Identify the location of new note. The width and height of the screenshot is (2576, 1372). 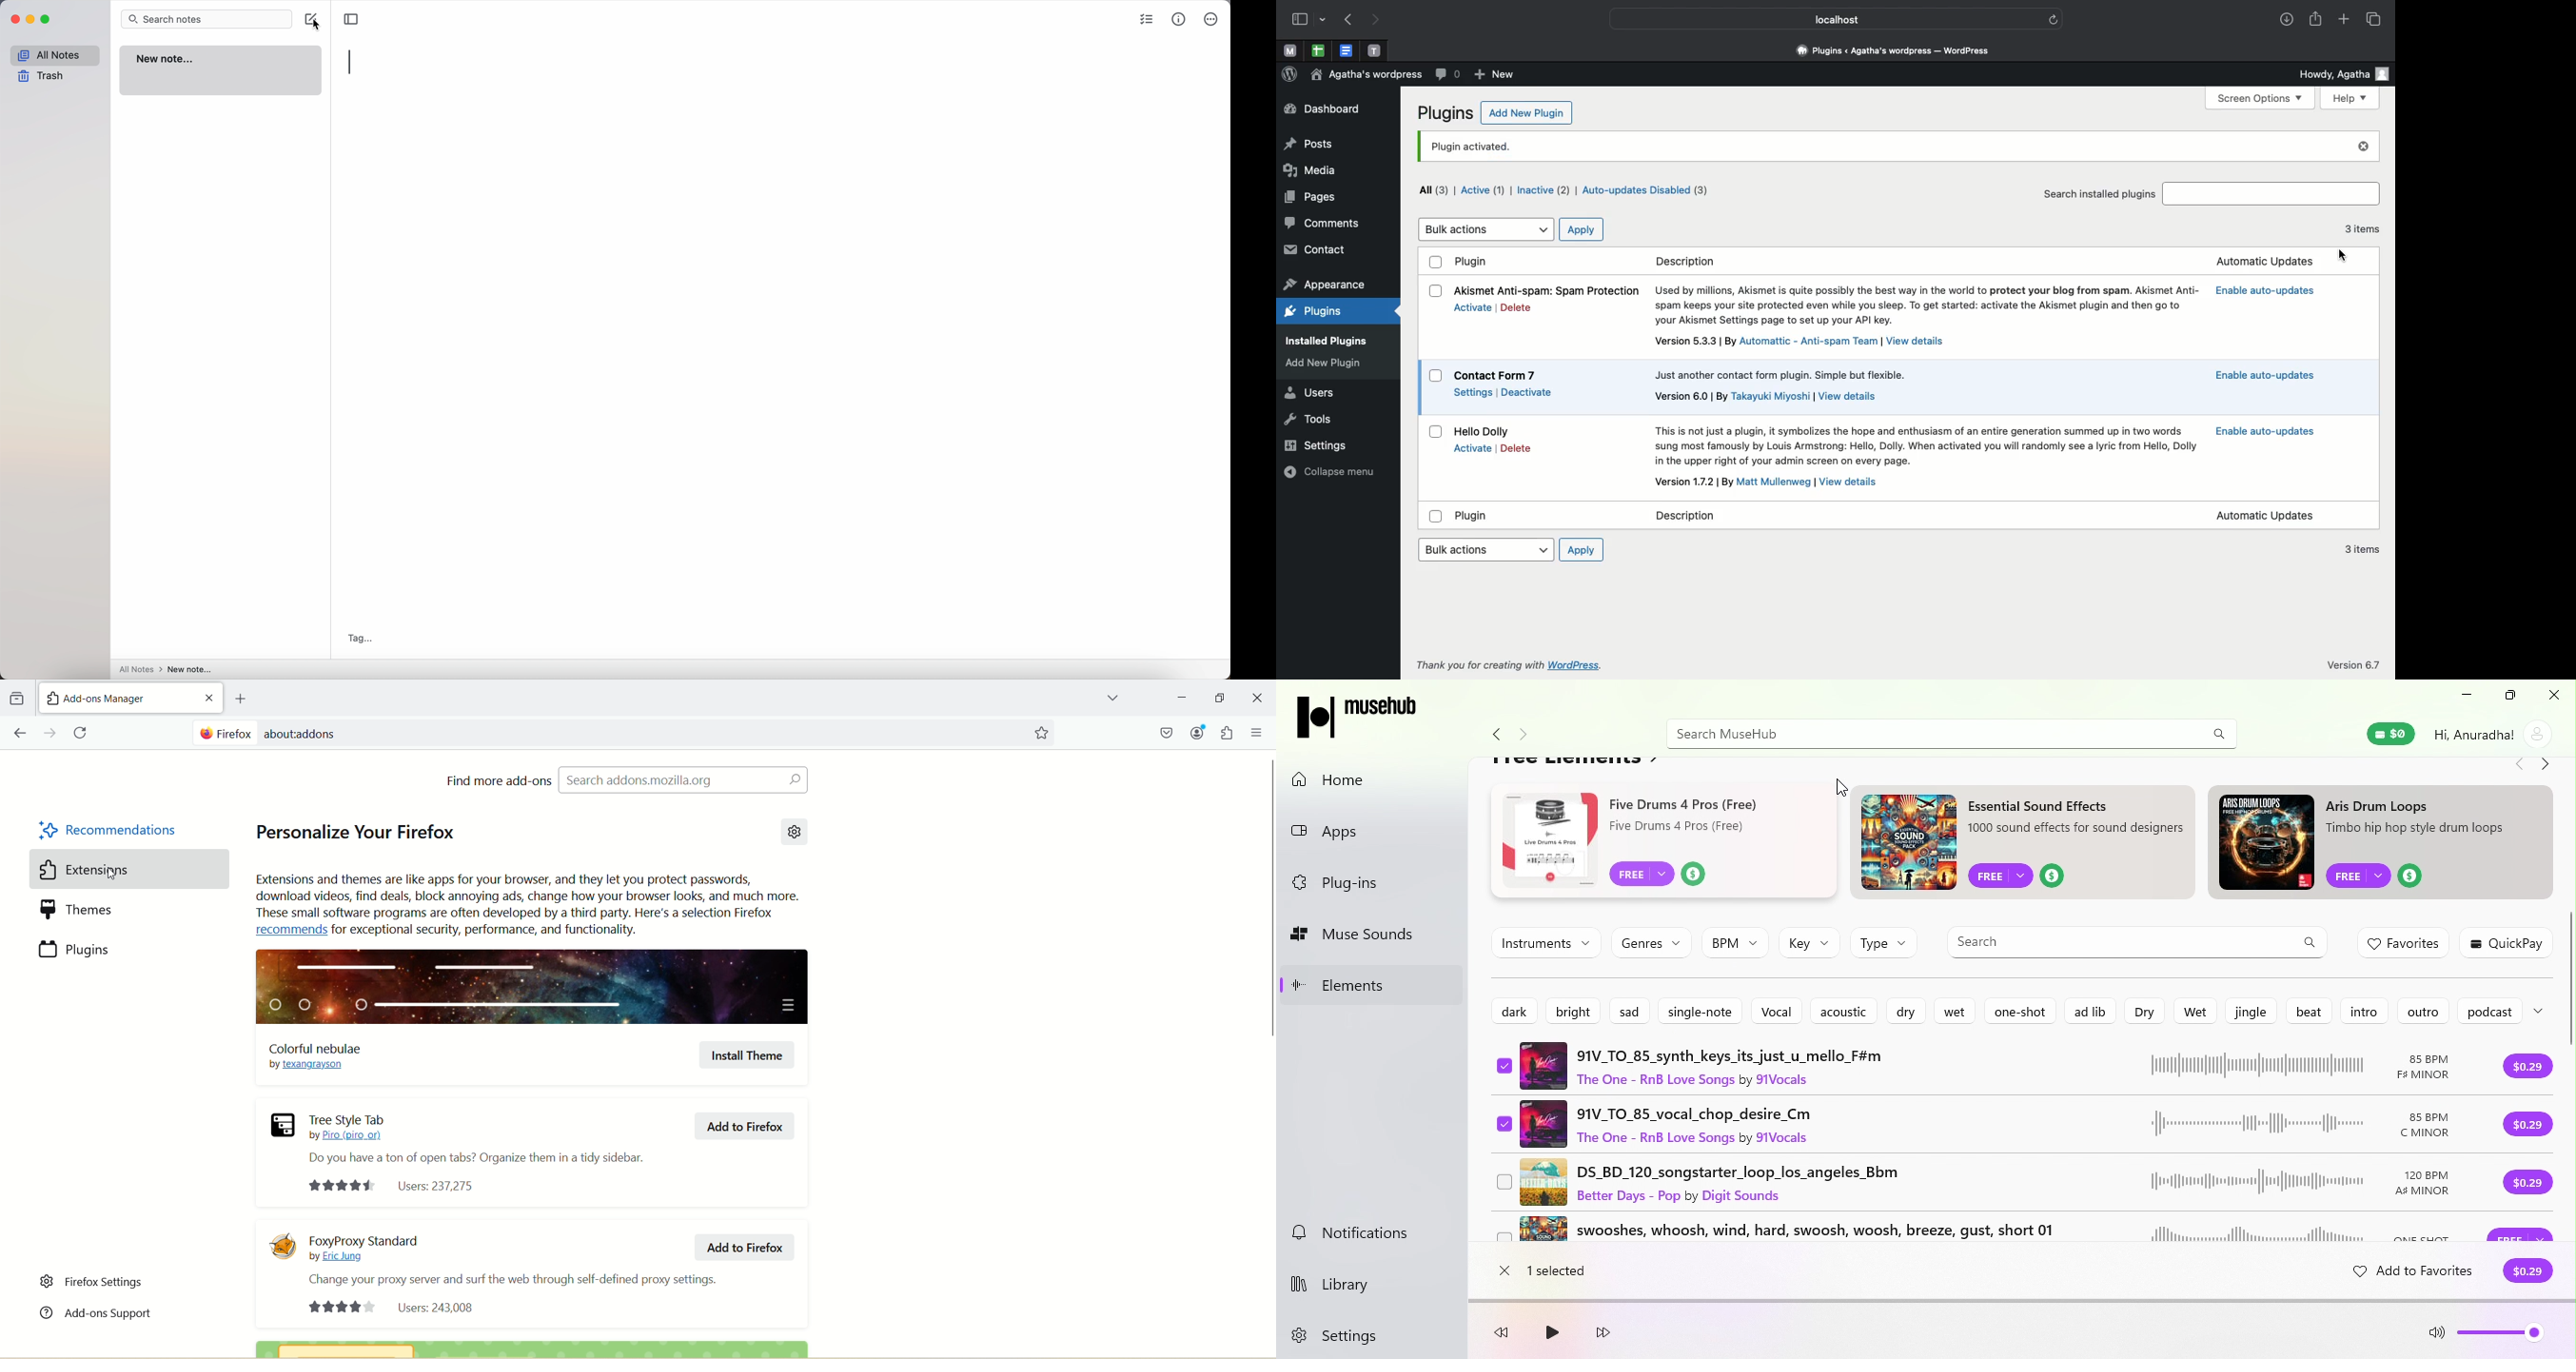
(202, 669).